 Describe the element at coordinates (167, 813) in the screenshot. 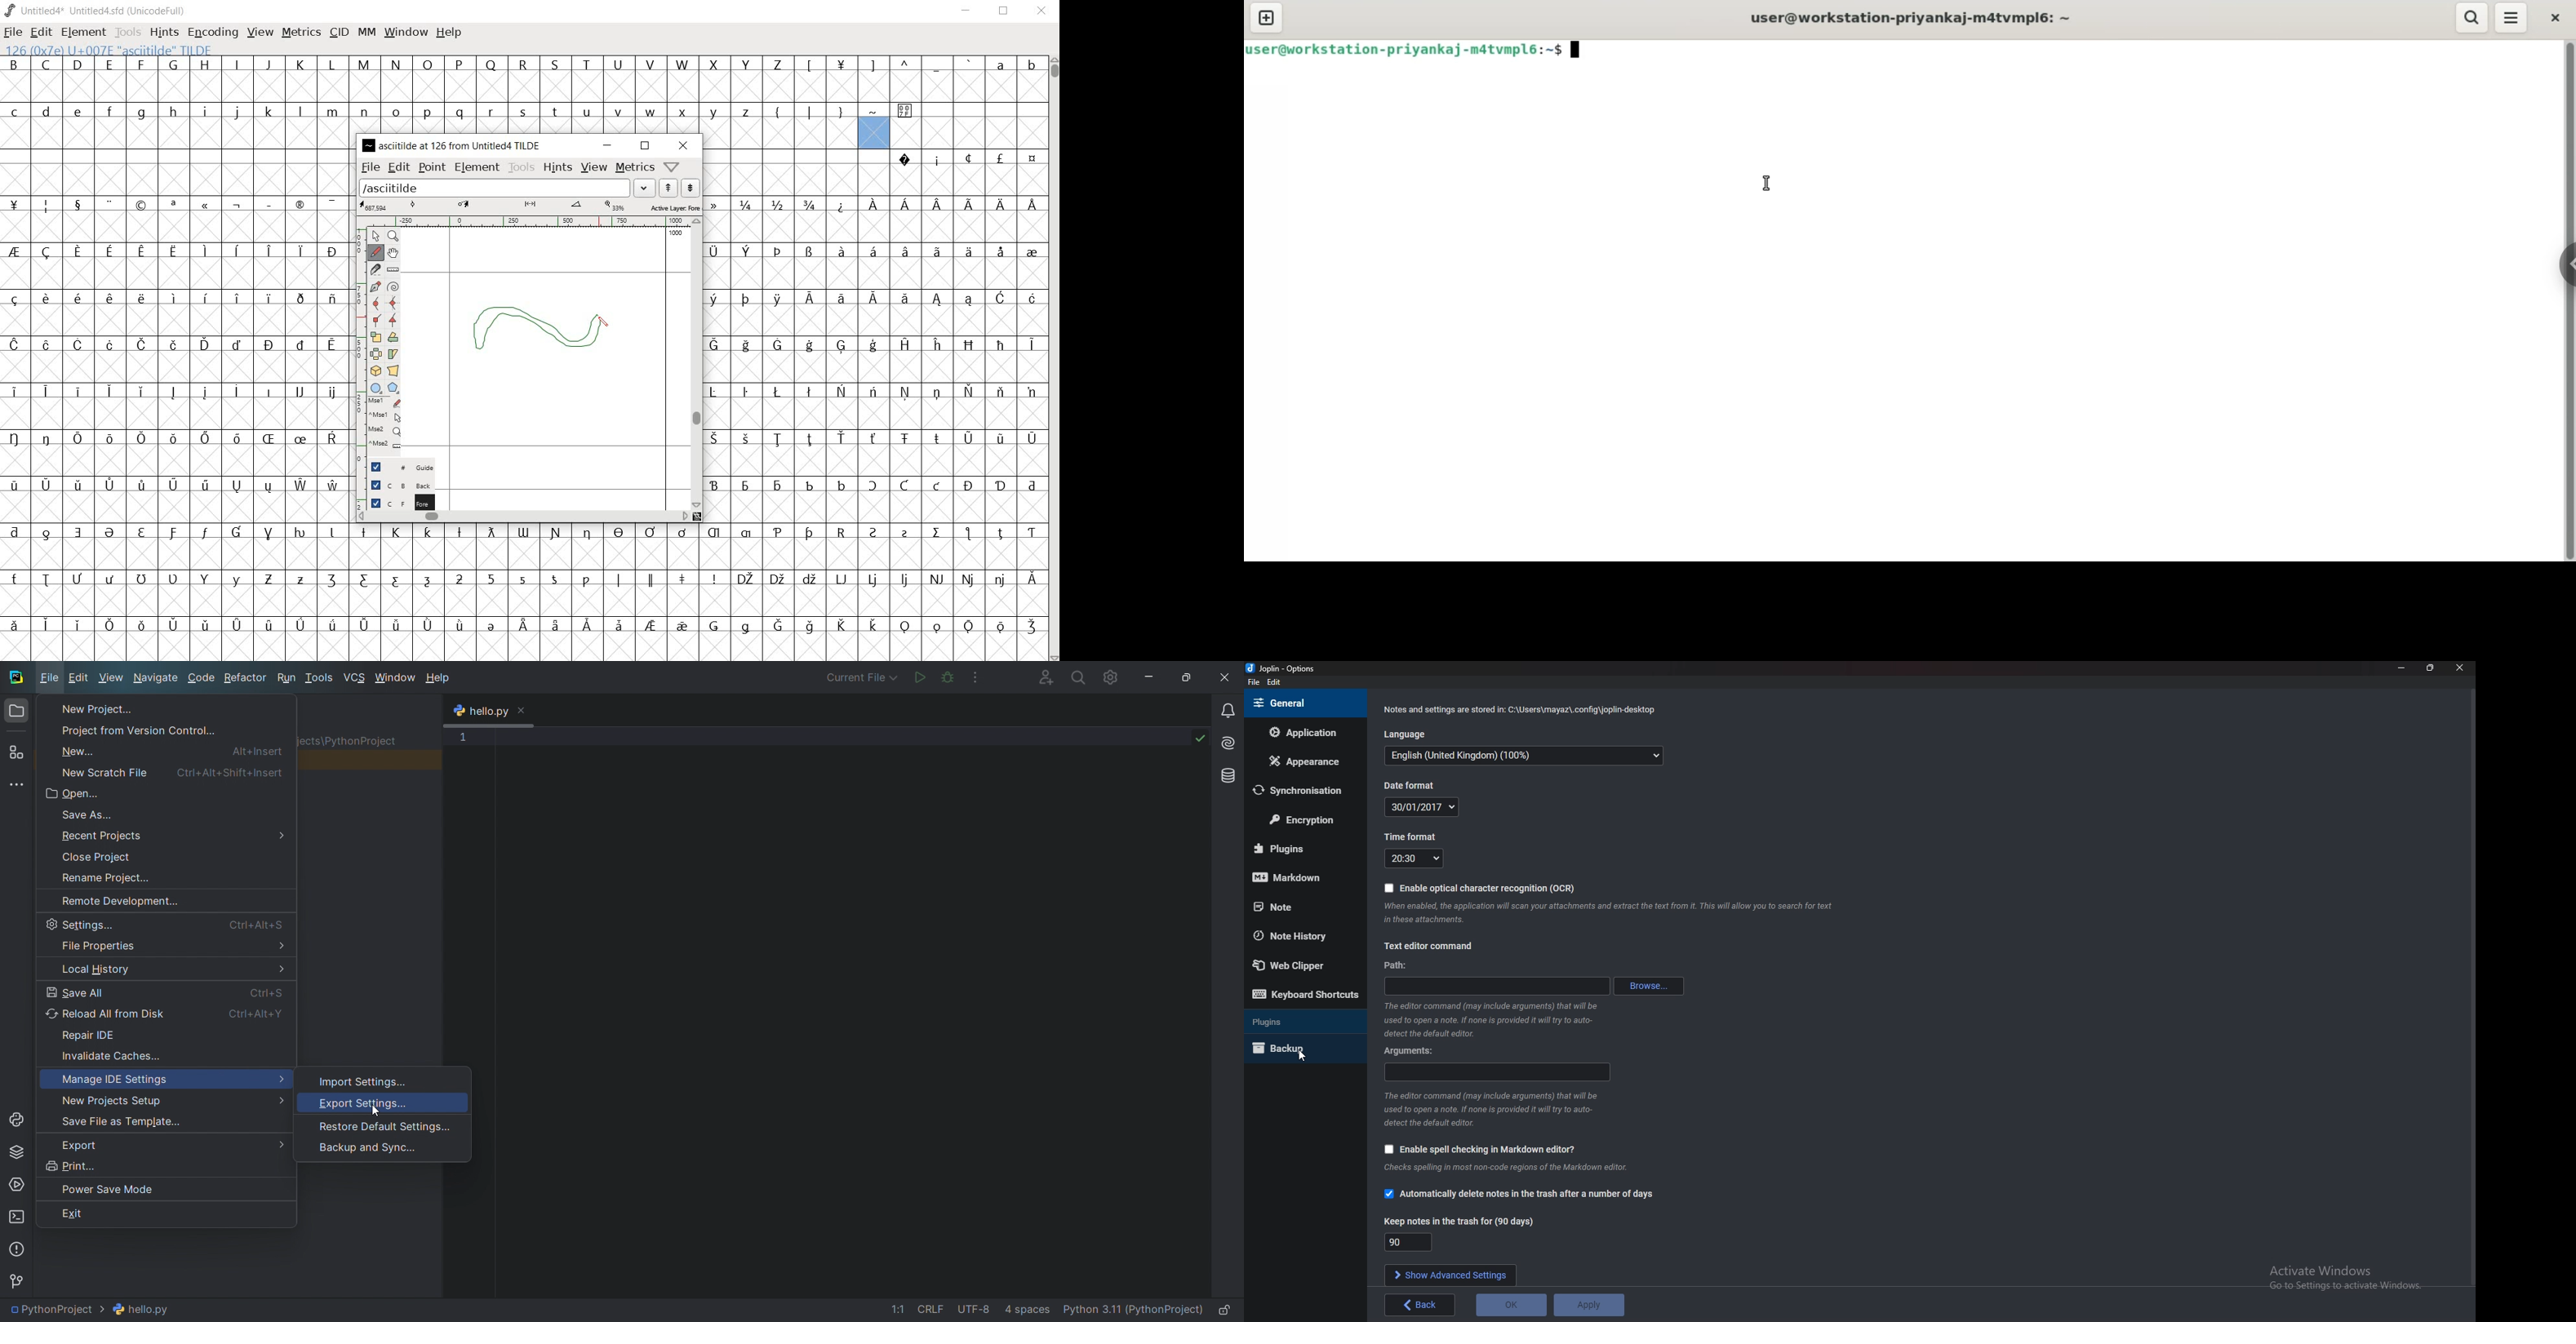

I see `save as` at that location.